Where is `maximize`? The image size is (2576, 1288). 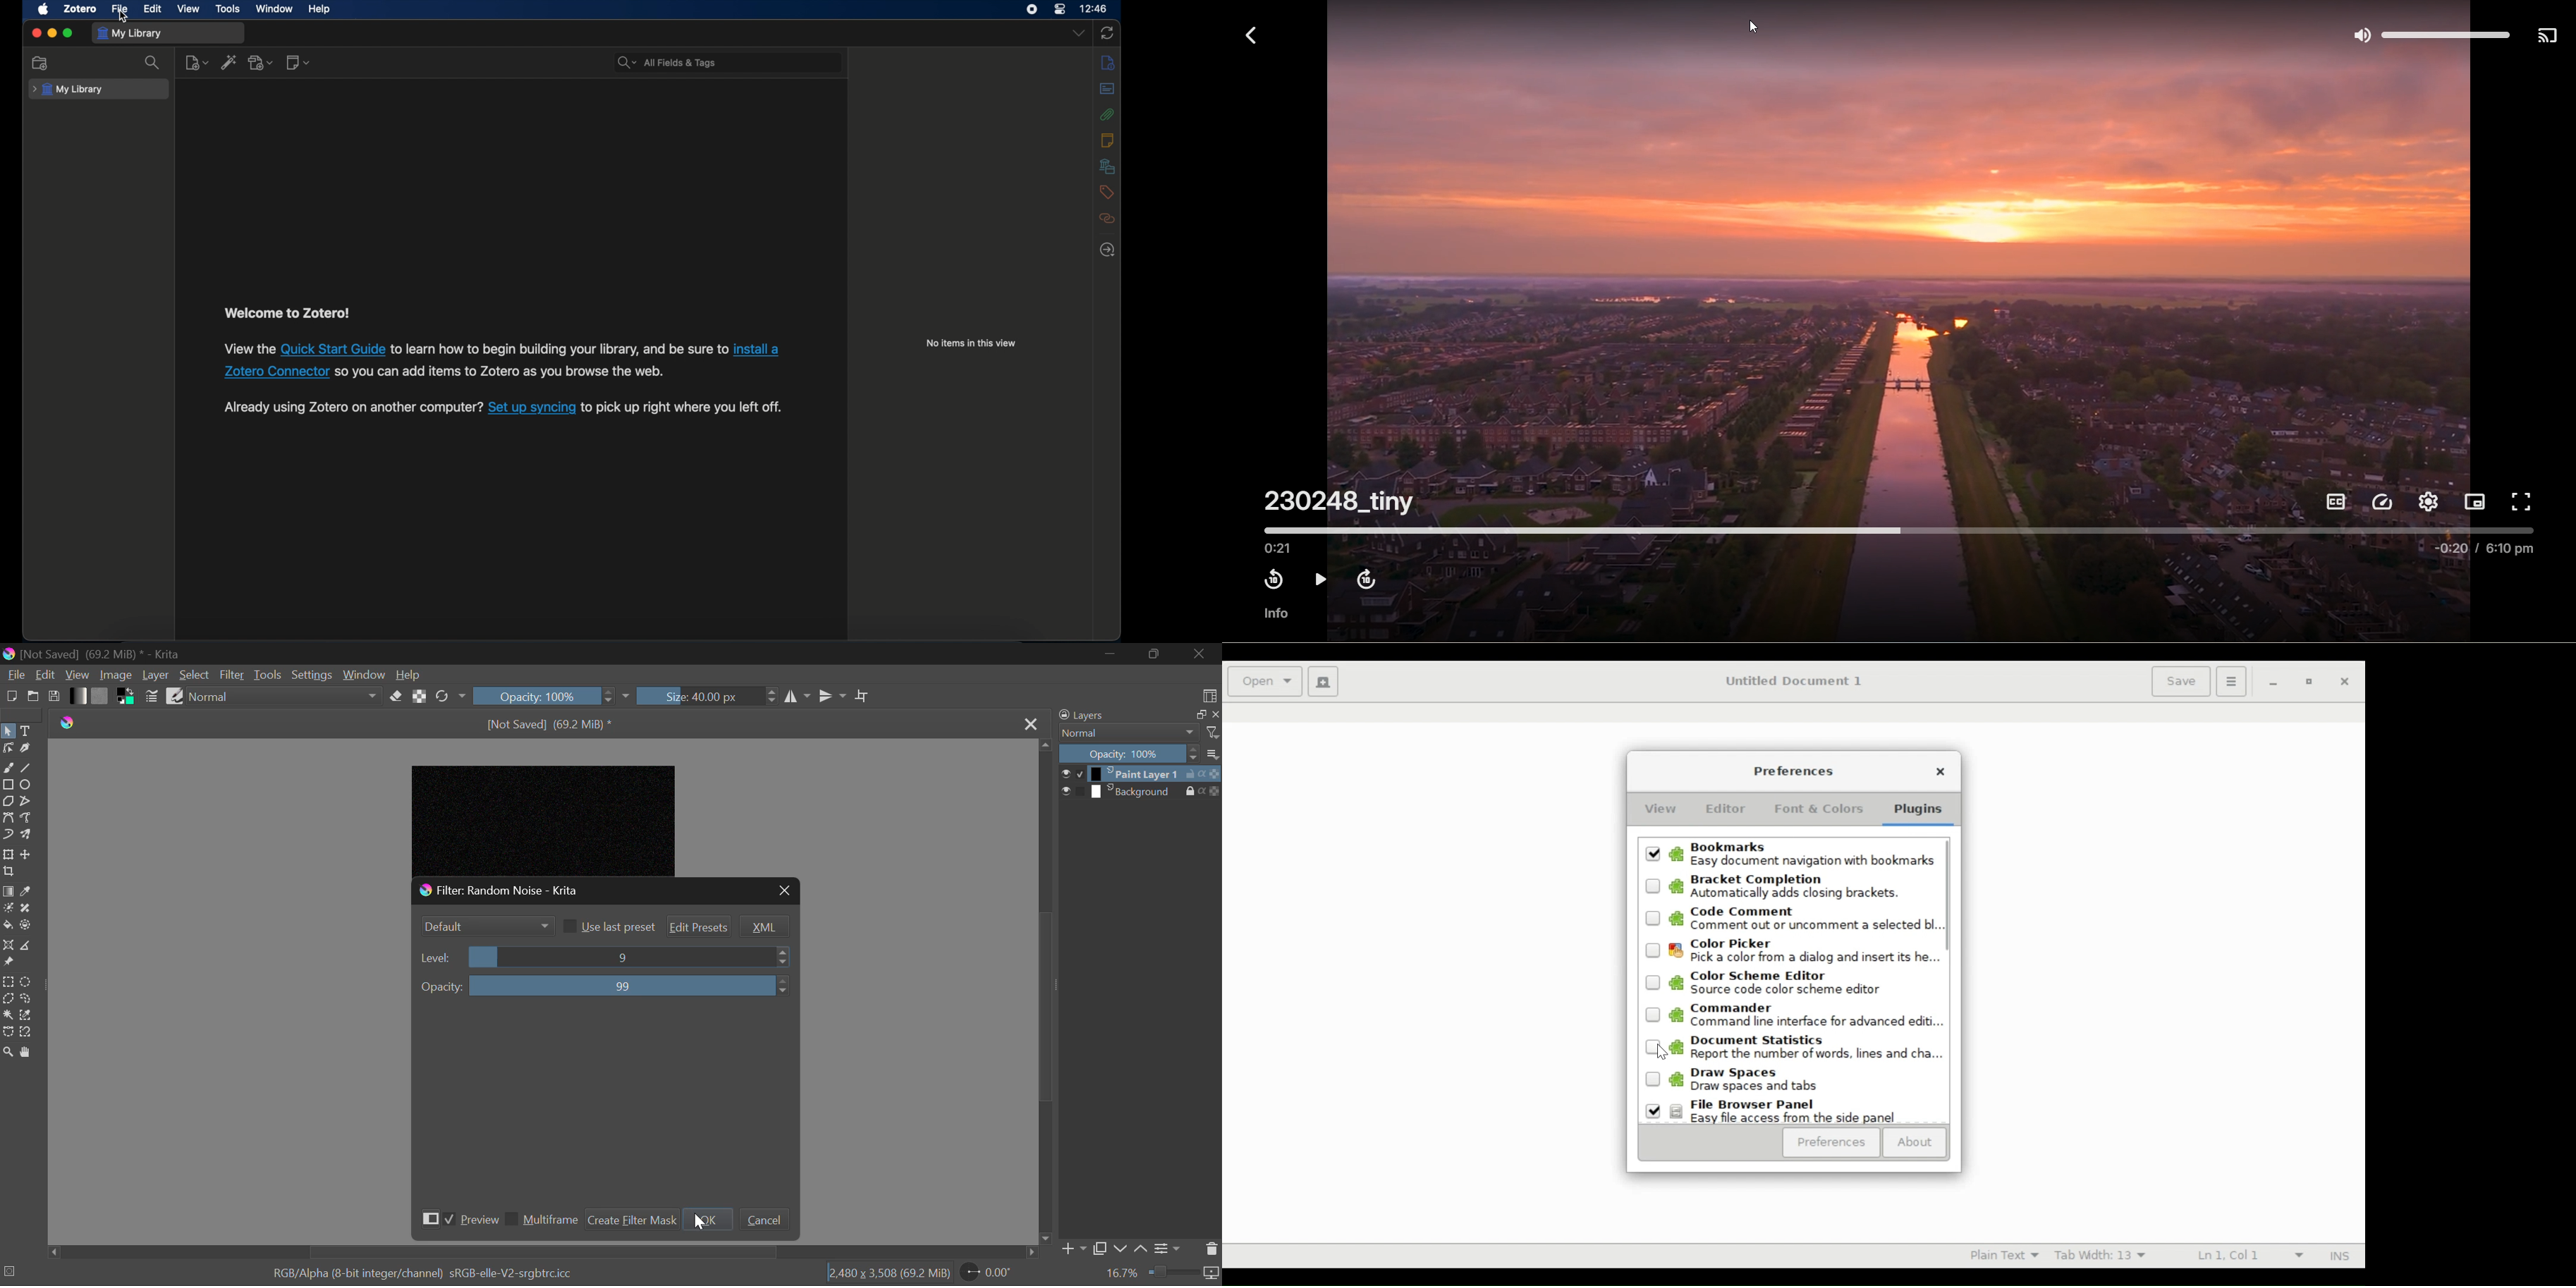 maximize is located at coordinates (1195, 714).